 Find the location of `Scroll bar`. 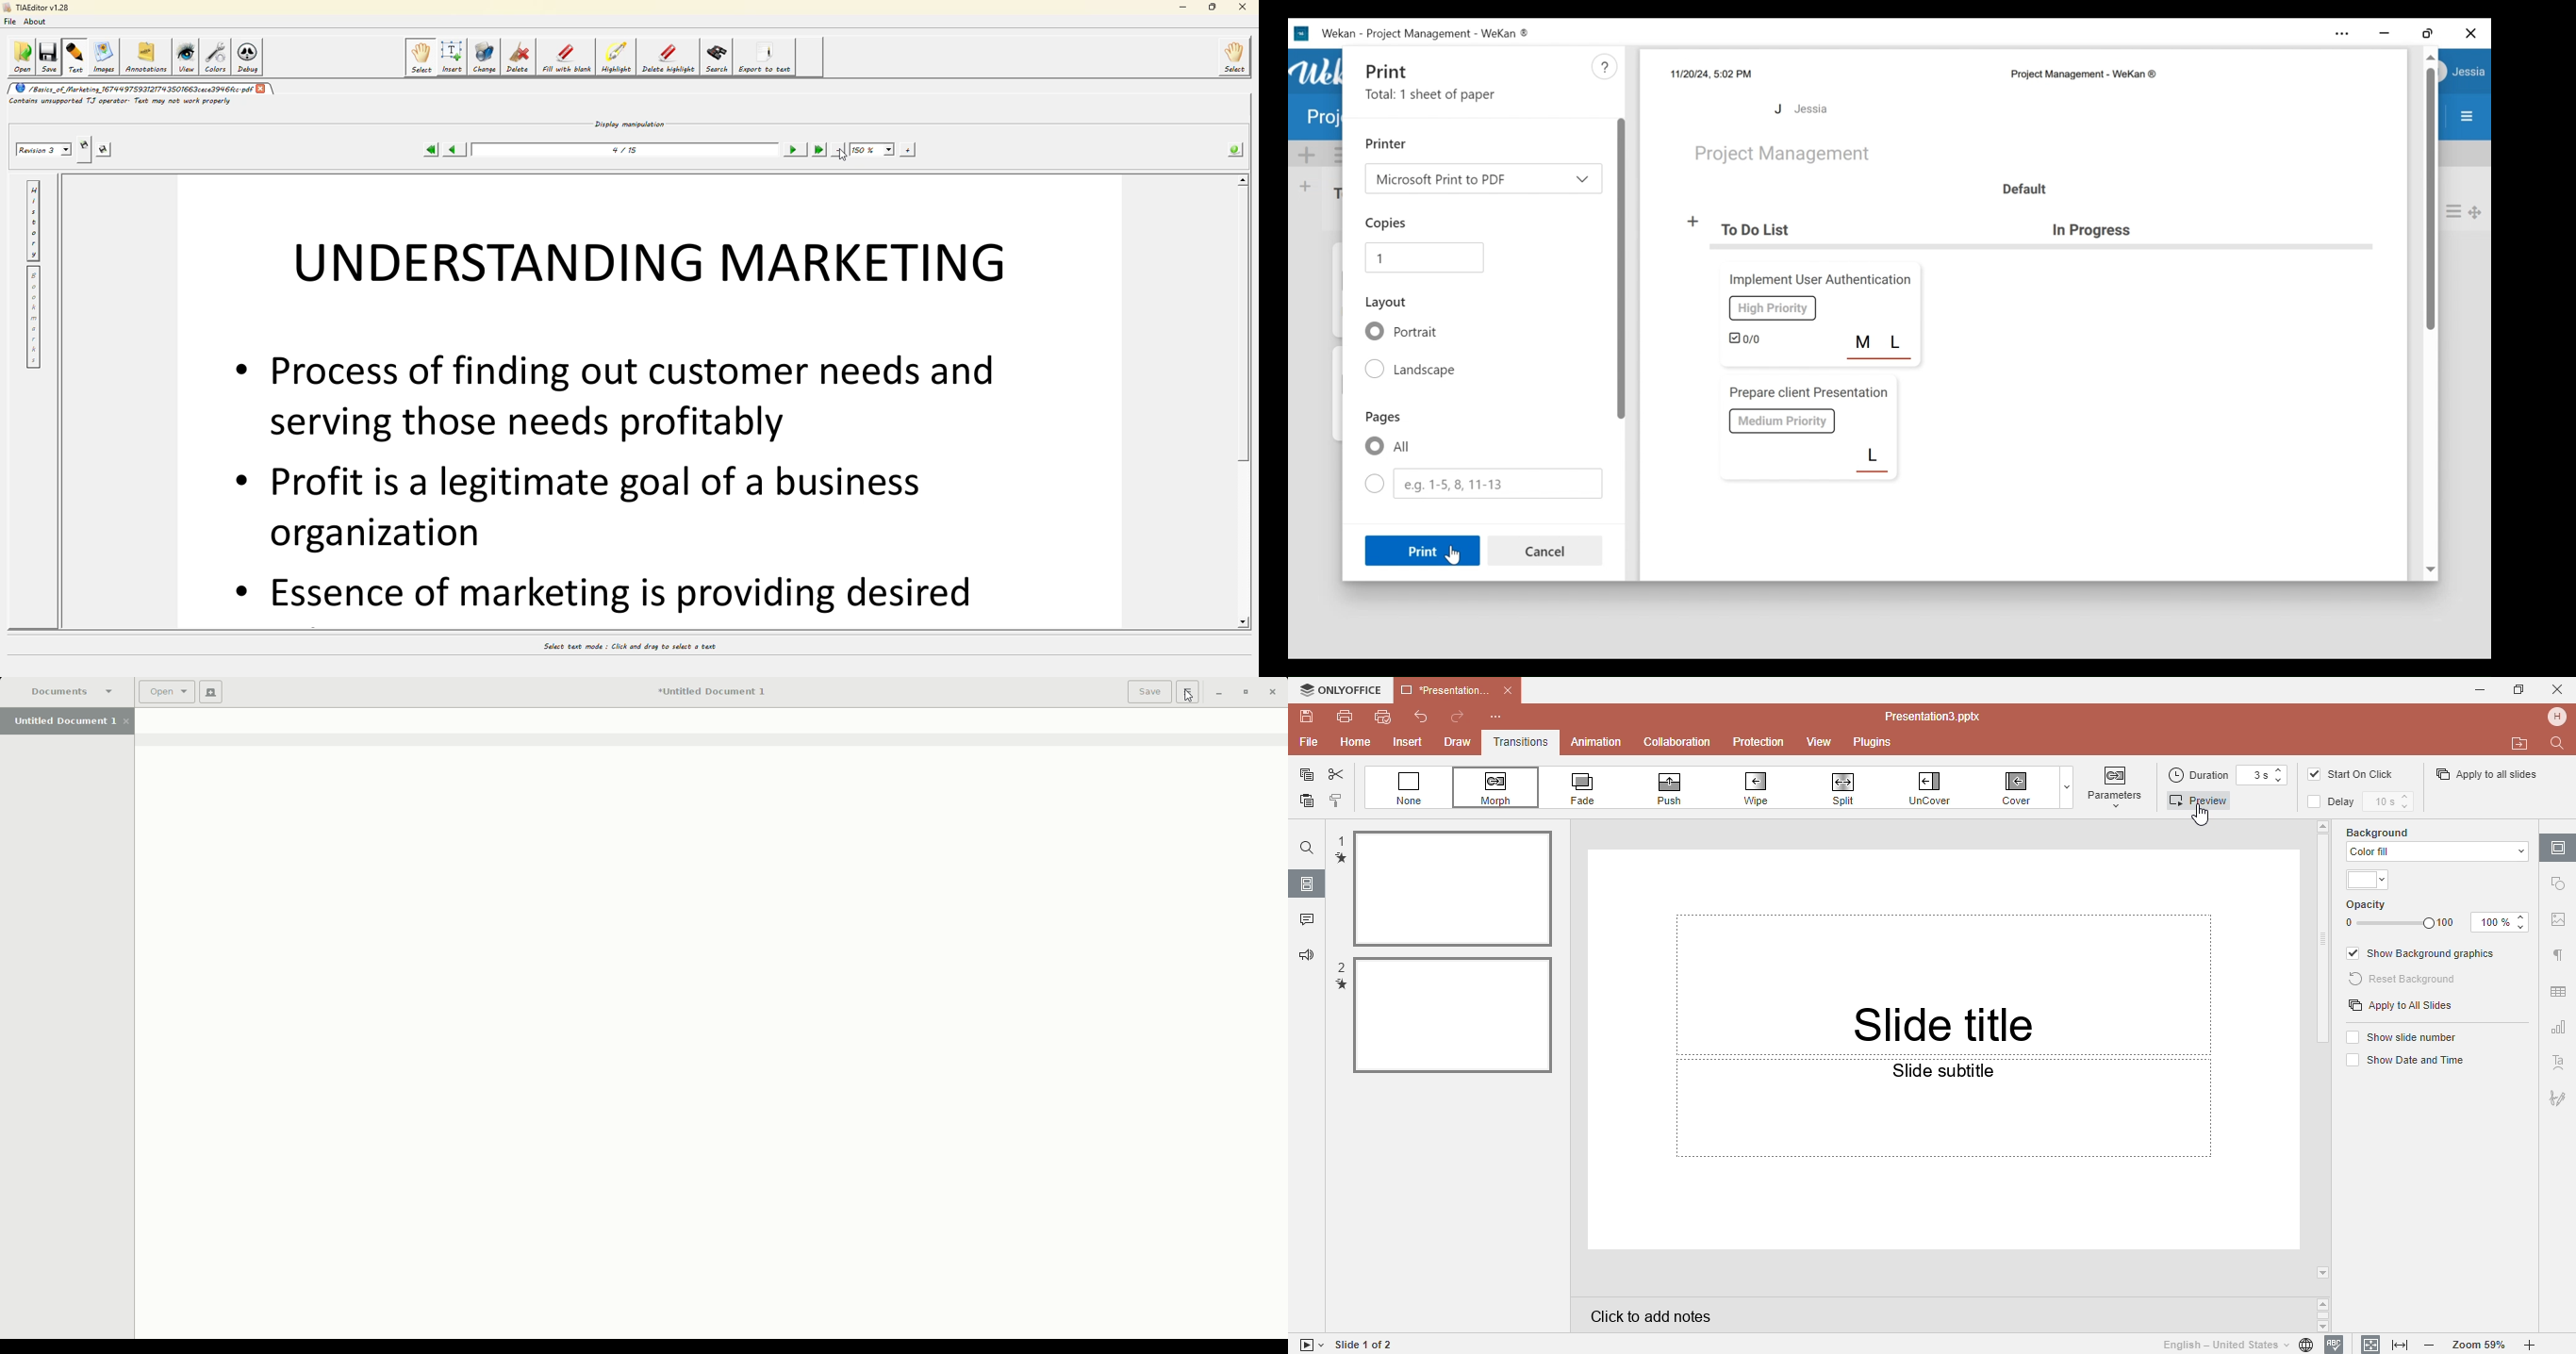

Scroll bar is located at coordinates (2324, 942).